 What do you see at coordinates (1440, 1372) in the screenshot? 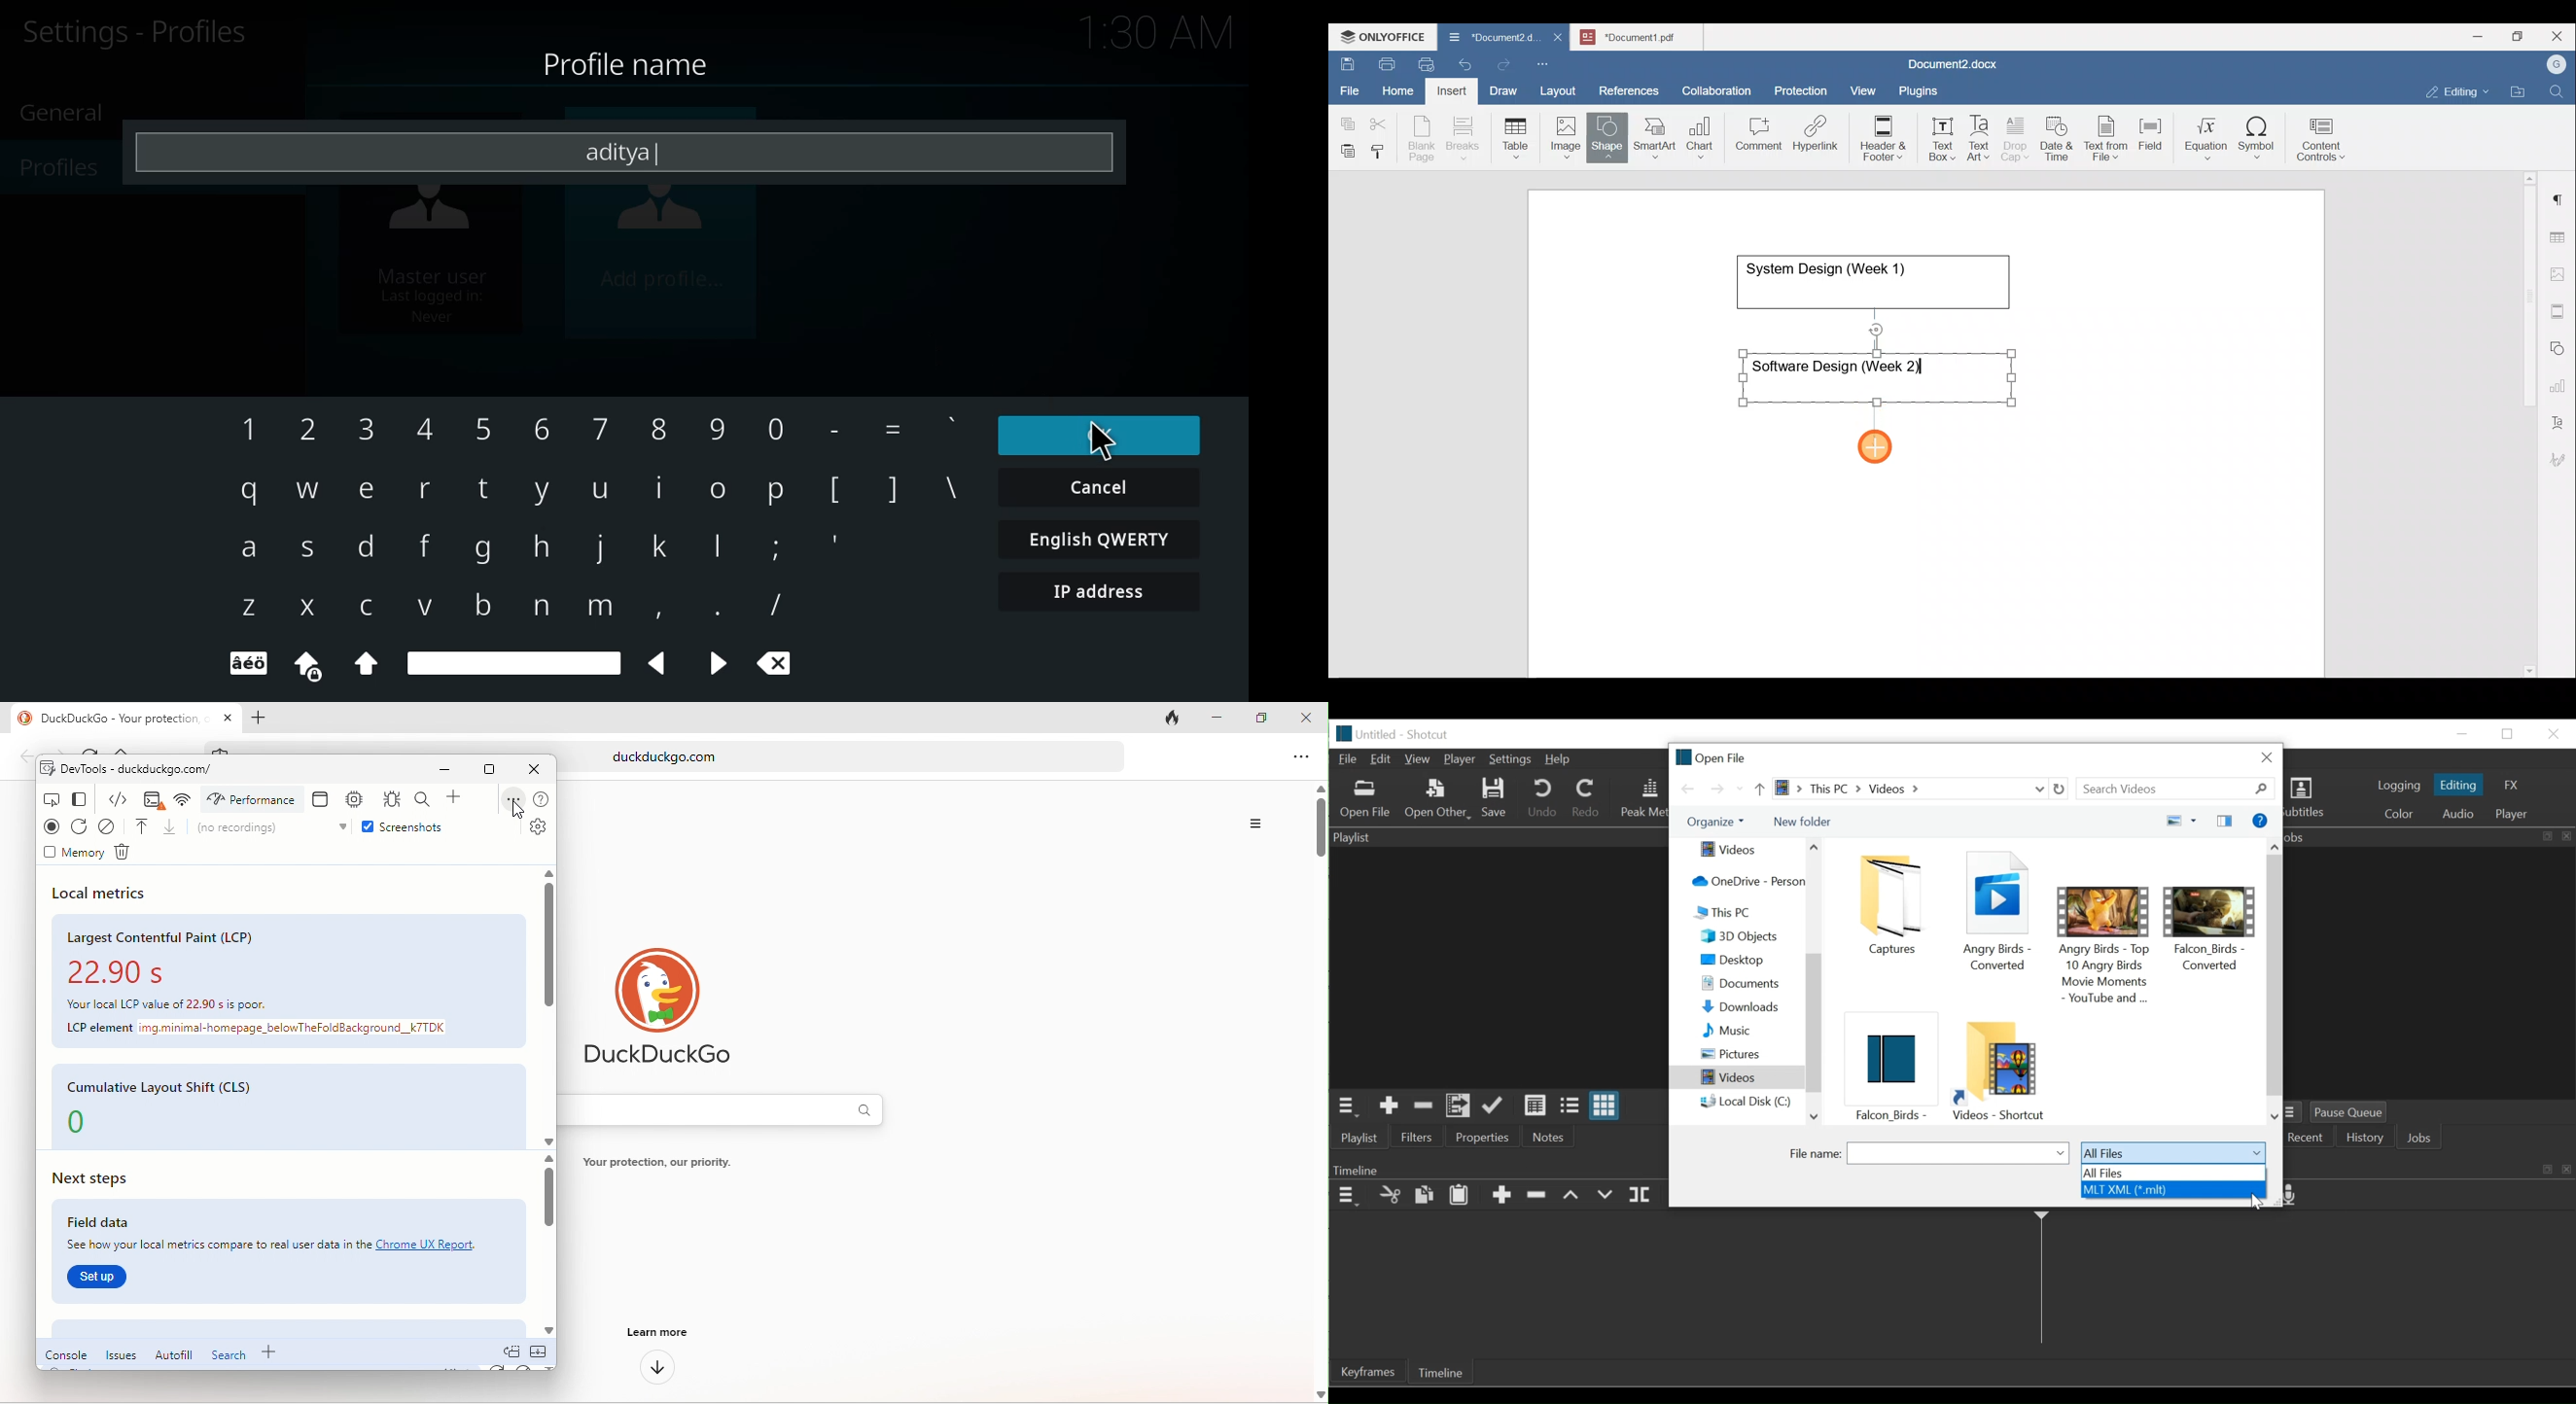
I see `Timeline` at bounding box center [1440, 1372].